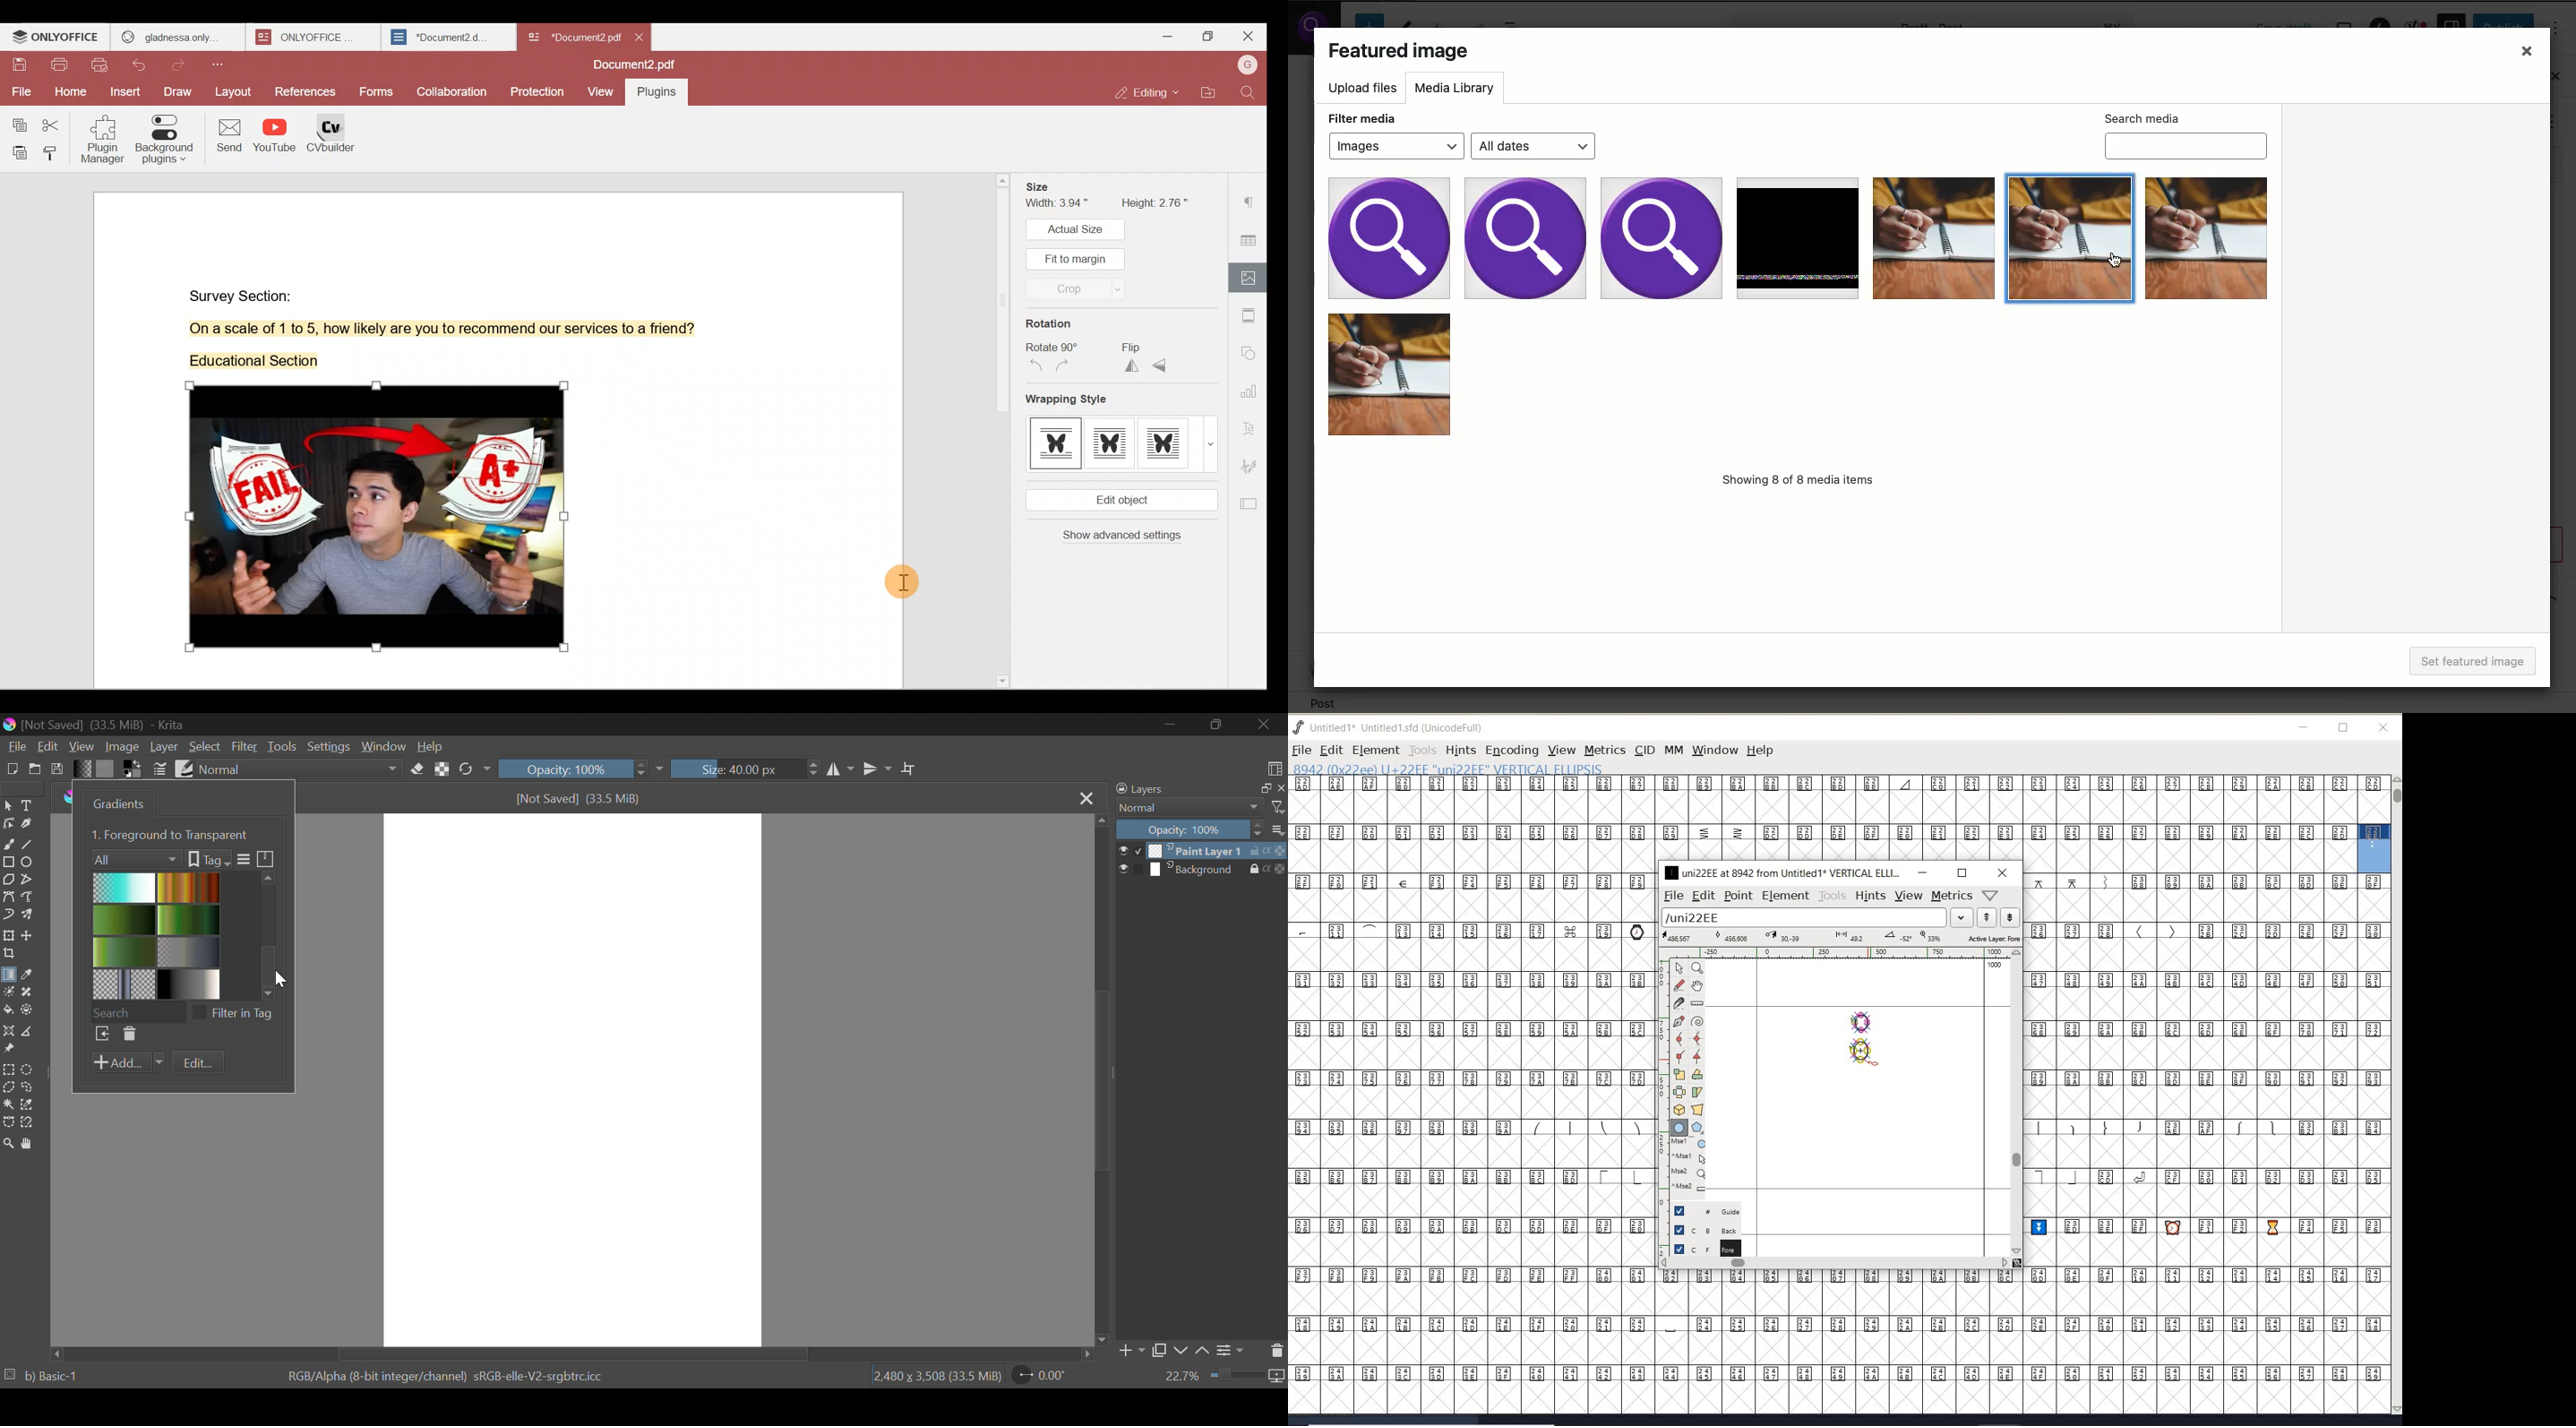 This screenshot has height=1428, width=2576. Describe the element at coordinates (1203, 1352) in the screenshot. I see `Move Layer Up` at that location.